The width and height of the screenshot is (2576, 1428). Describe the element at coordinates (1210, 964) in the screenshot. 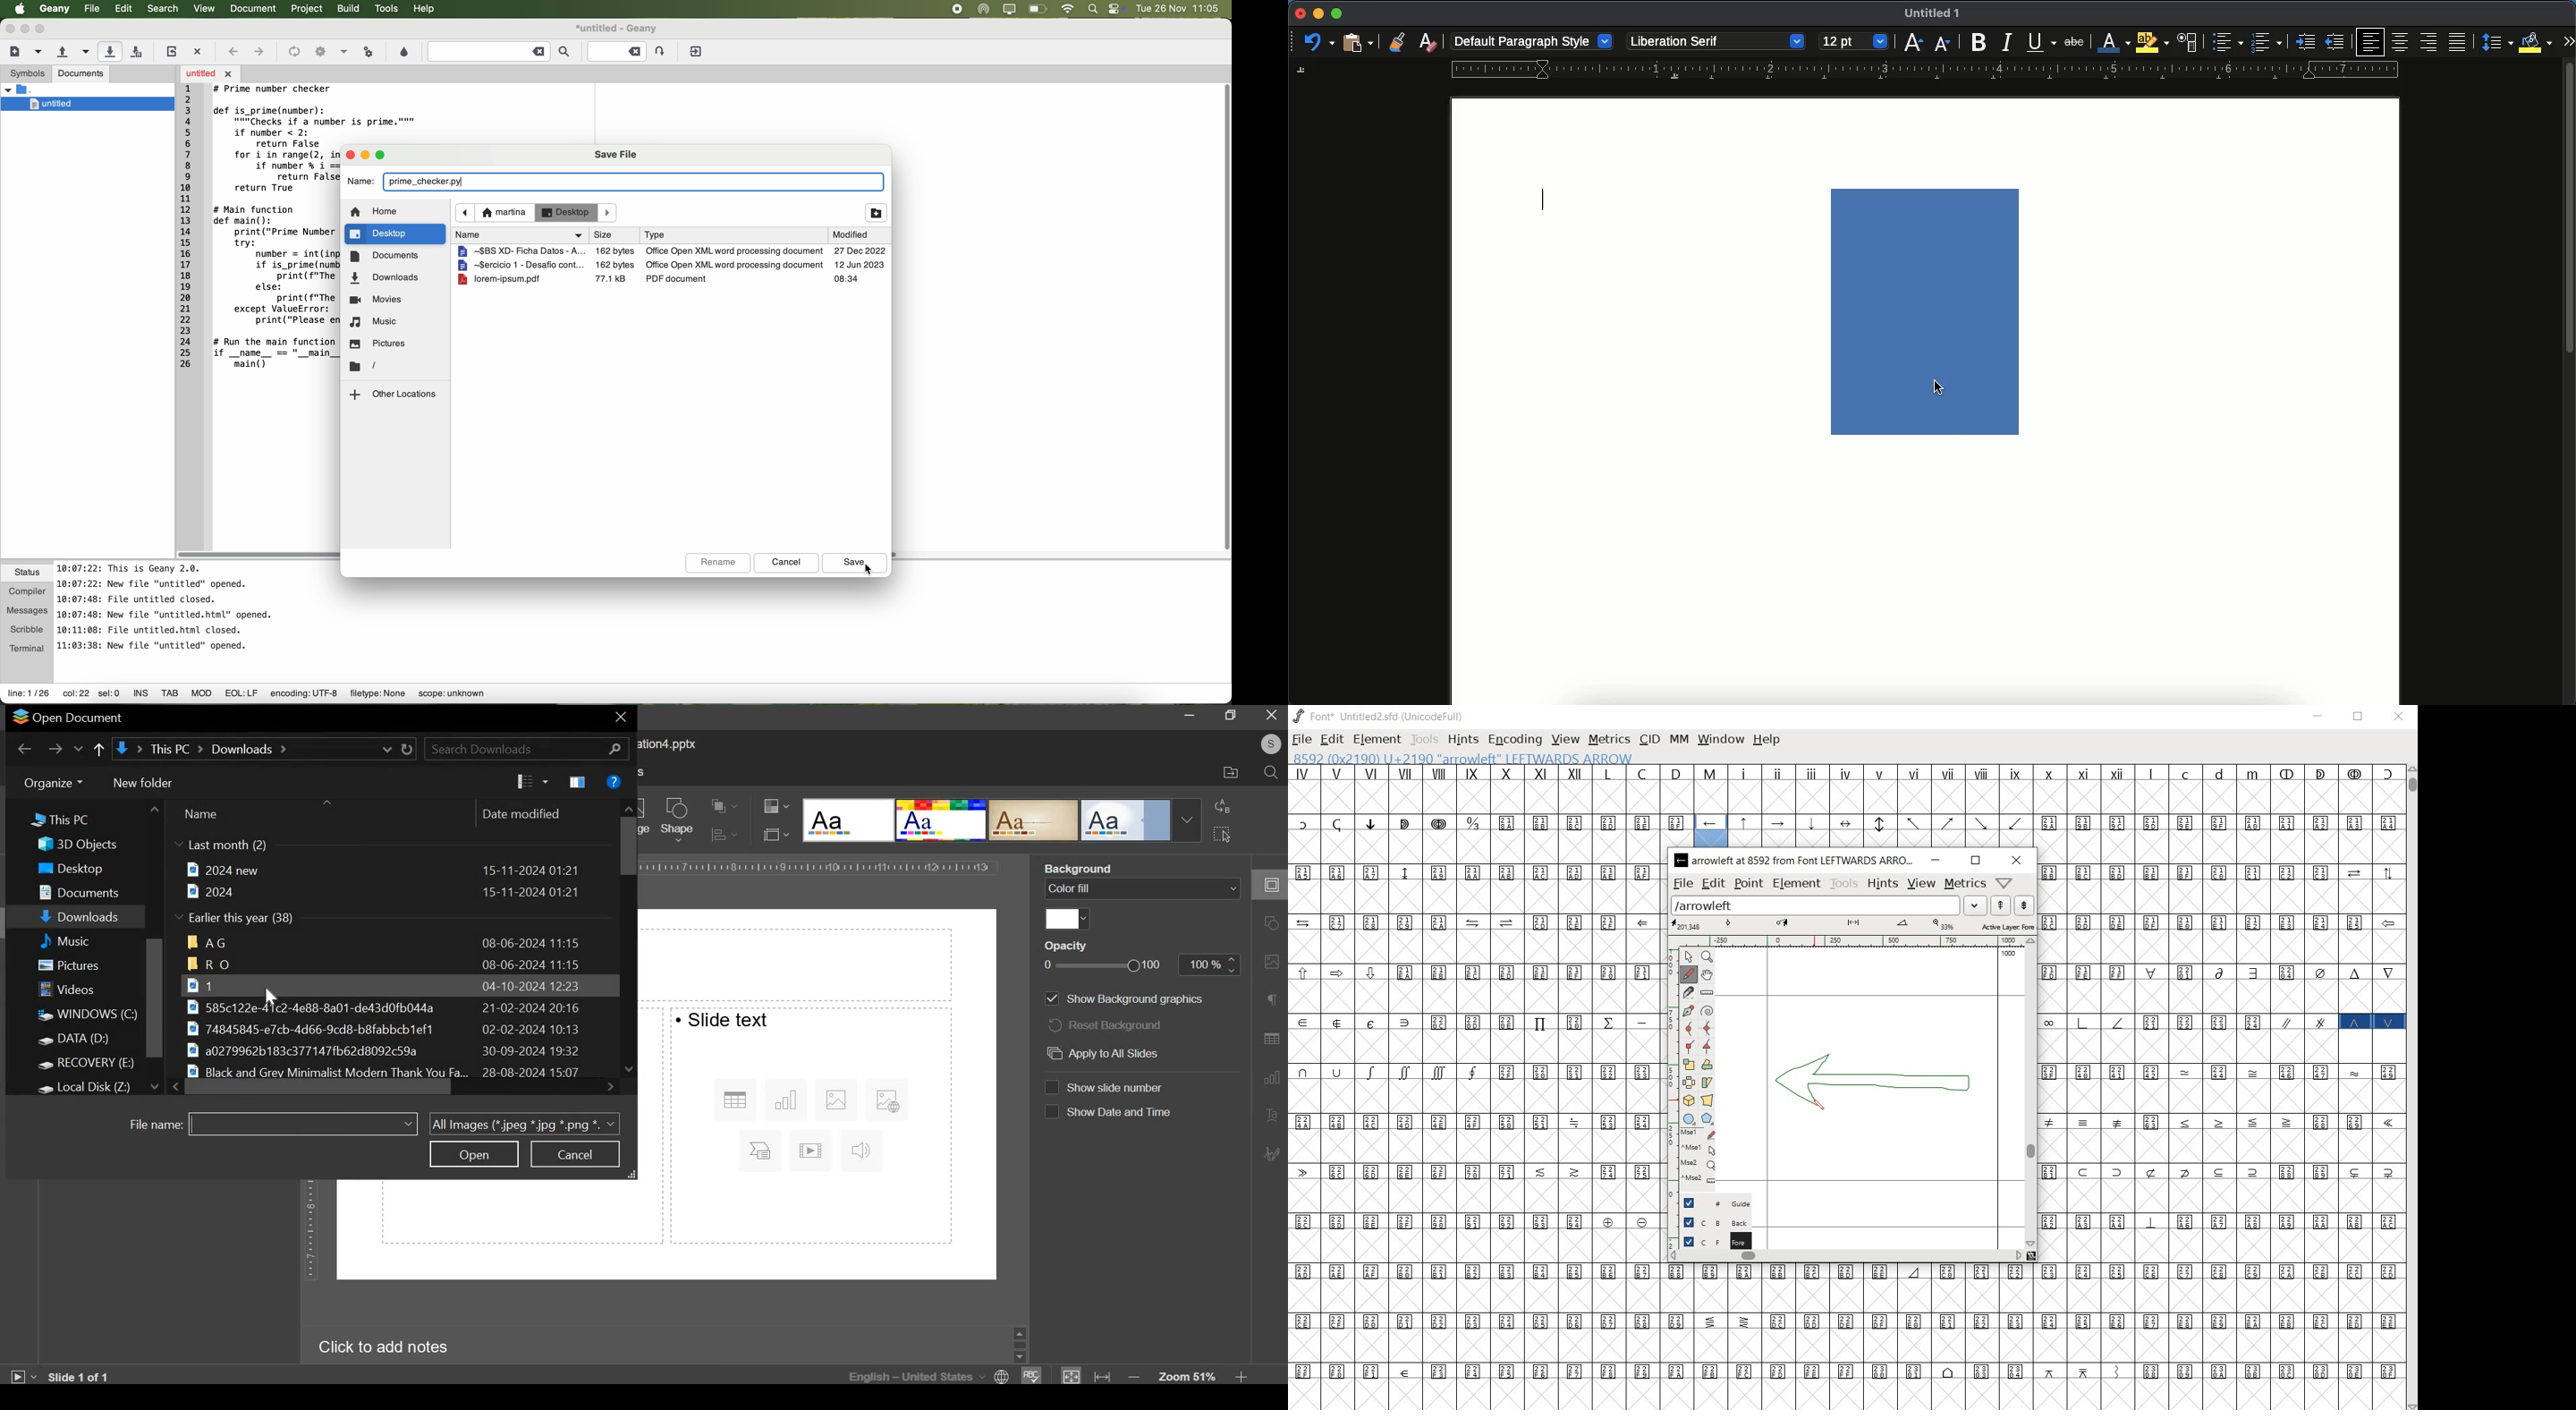

I see `opacity ` at that location.